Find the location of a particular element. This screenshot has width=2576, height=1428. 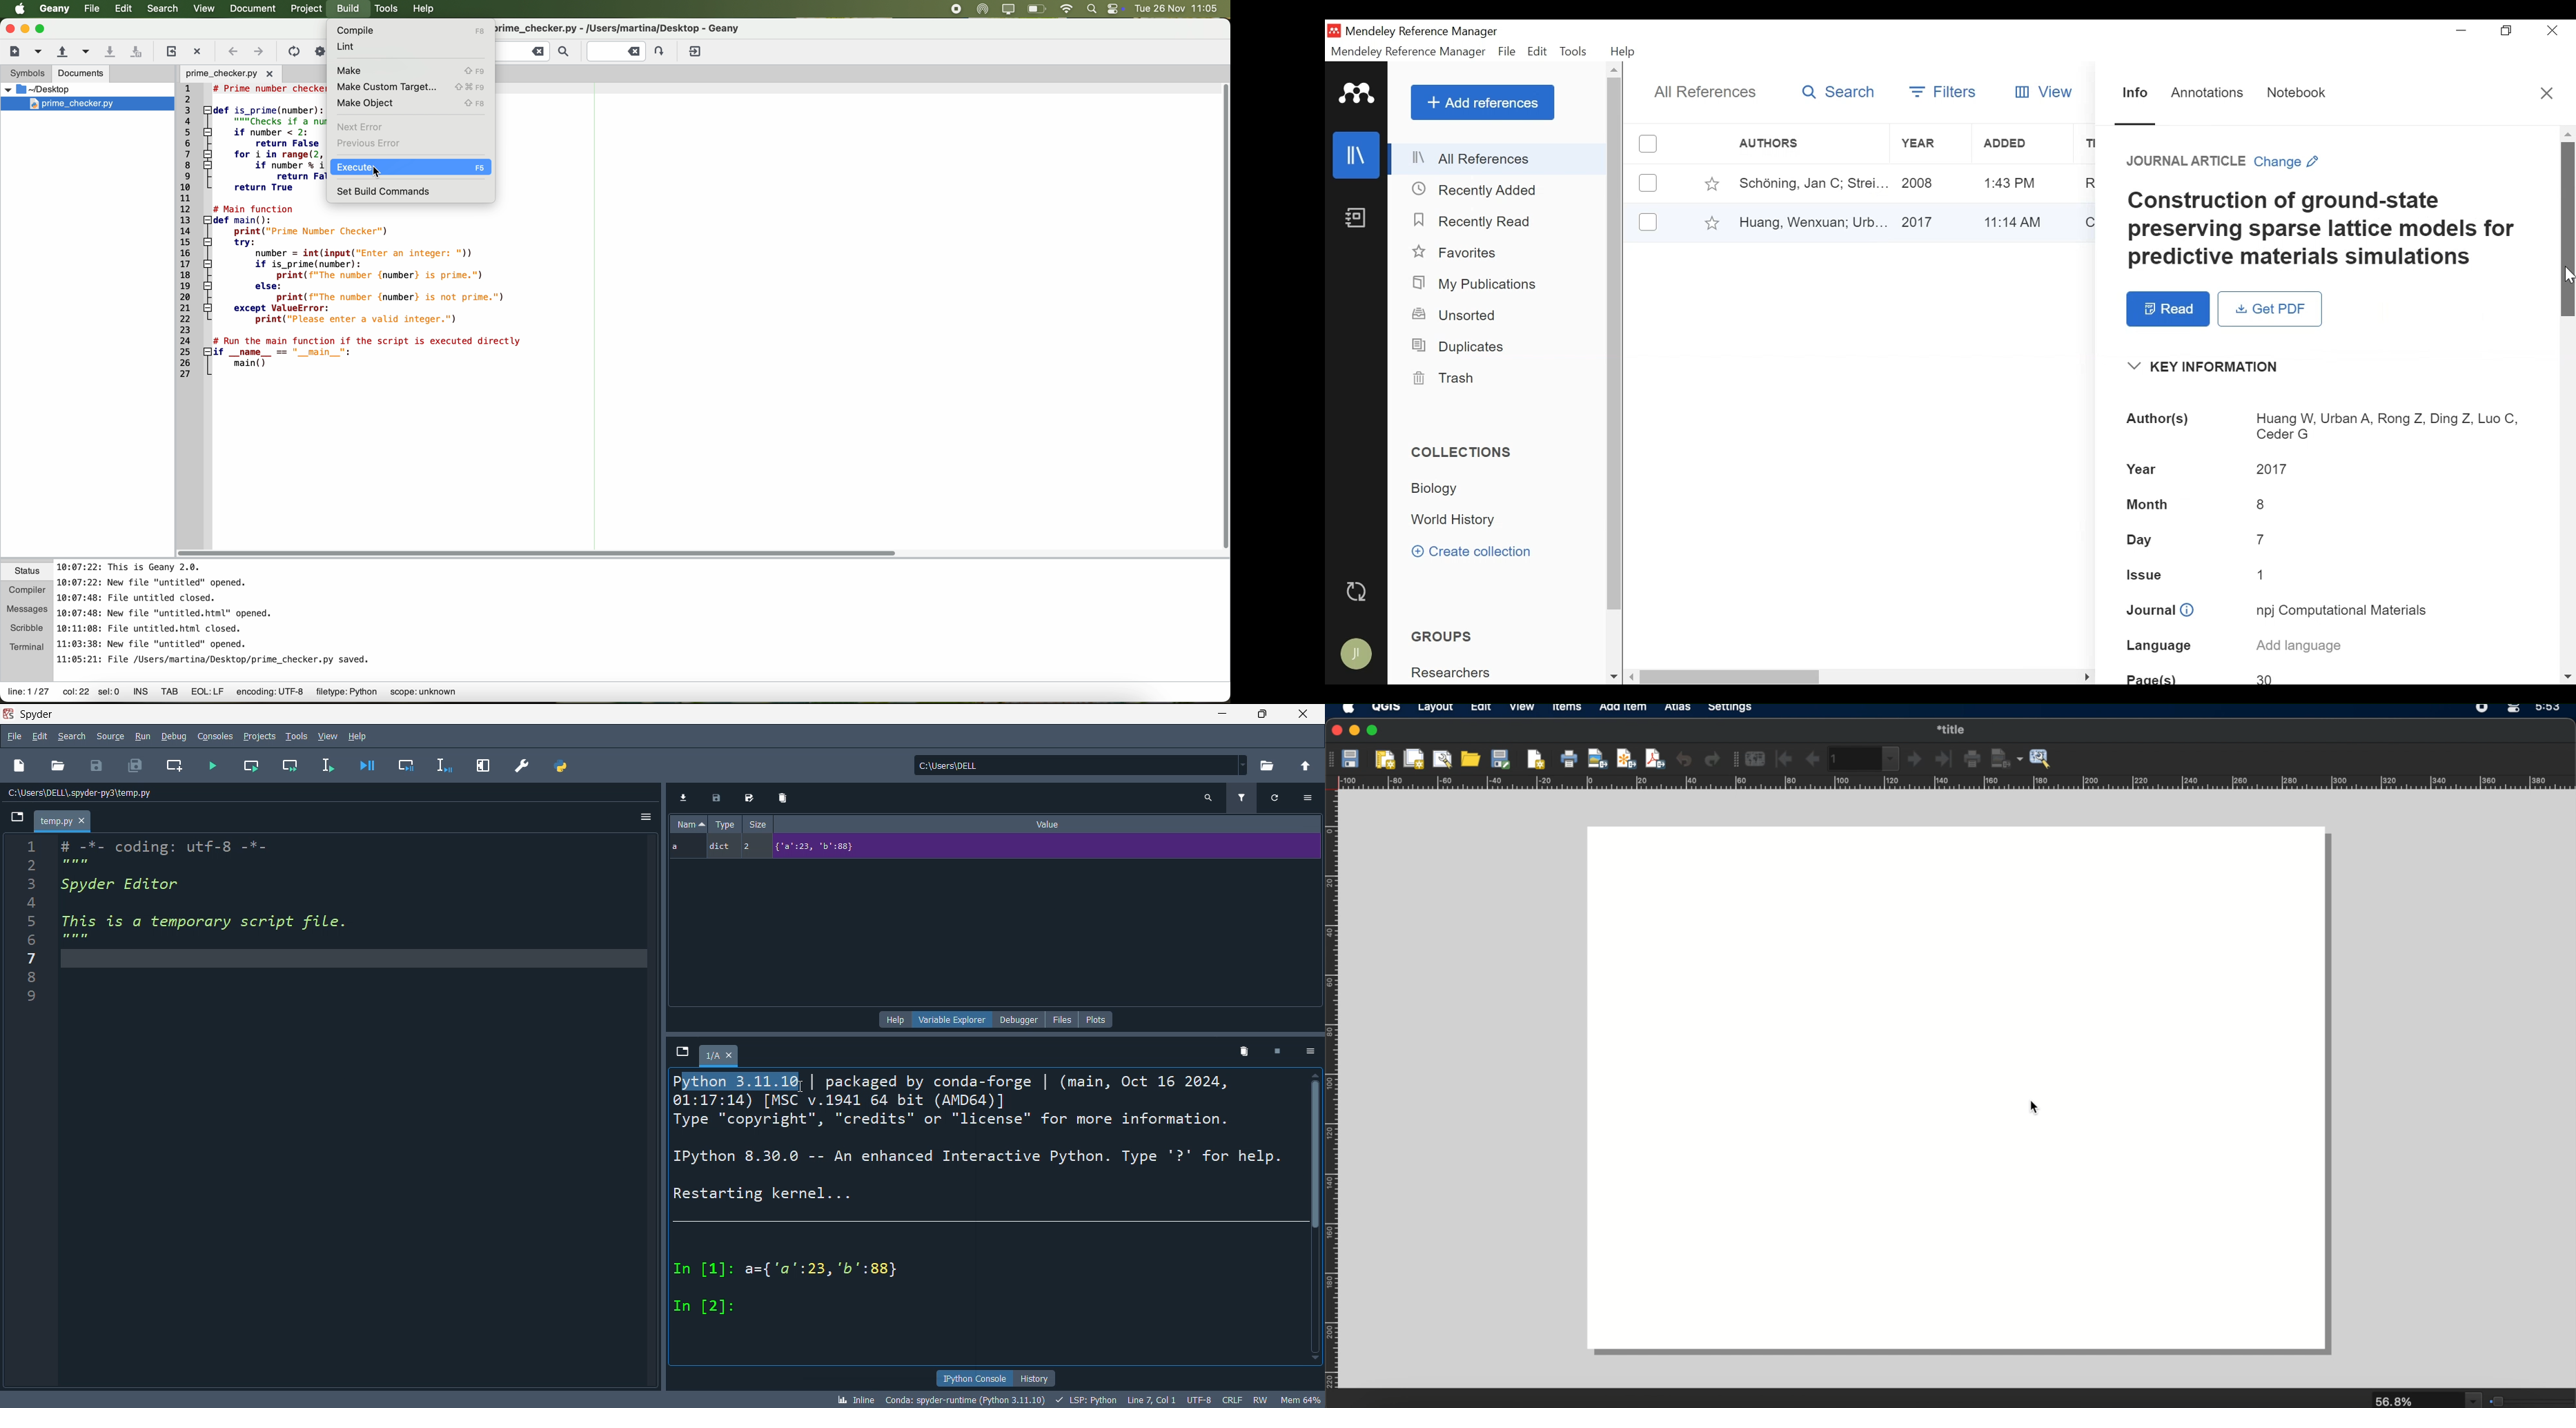

help is located at coordinates (427, 10).